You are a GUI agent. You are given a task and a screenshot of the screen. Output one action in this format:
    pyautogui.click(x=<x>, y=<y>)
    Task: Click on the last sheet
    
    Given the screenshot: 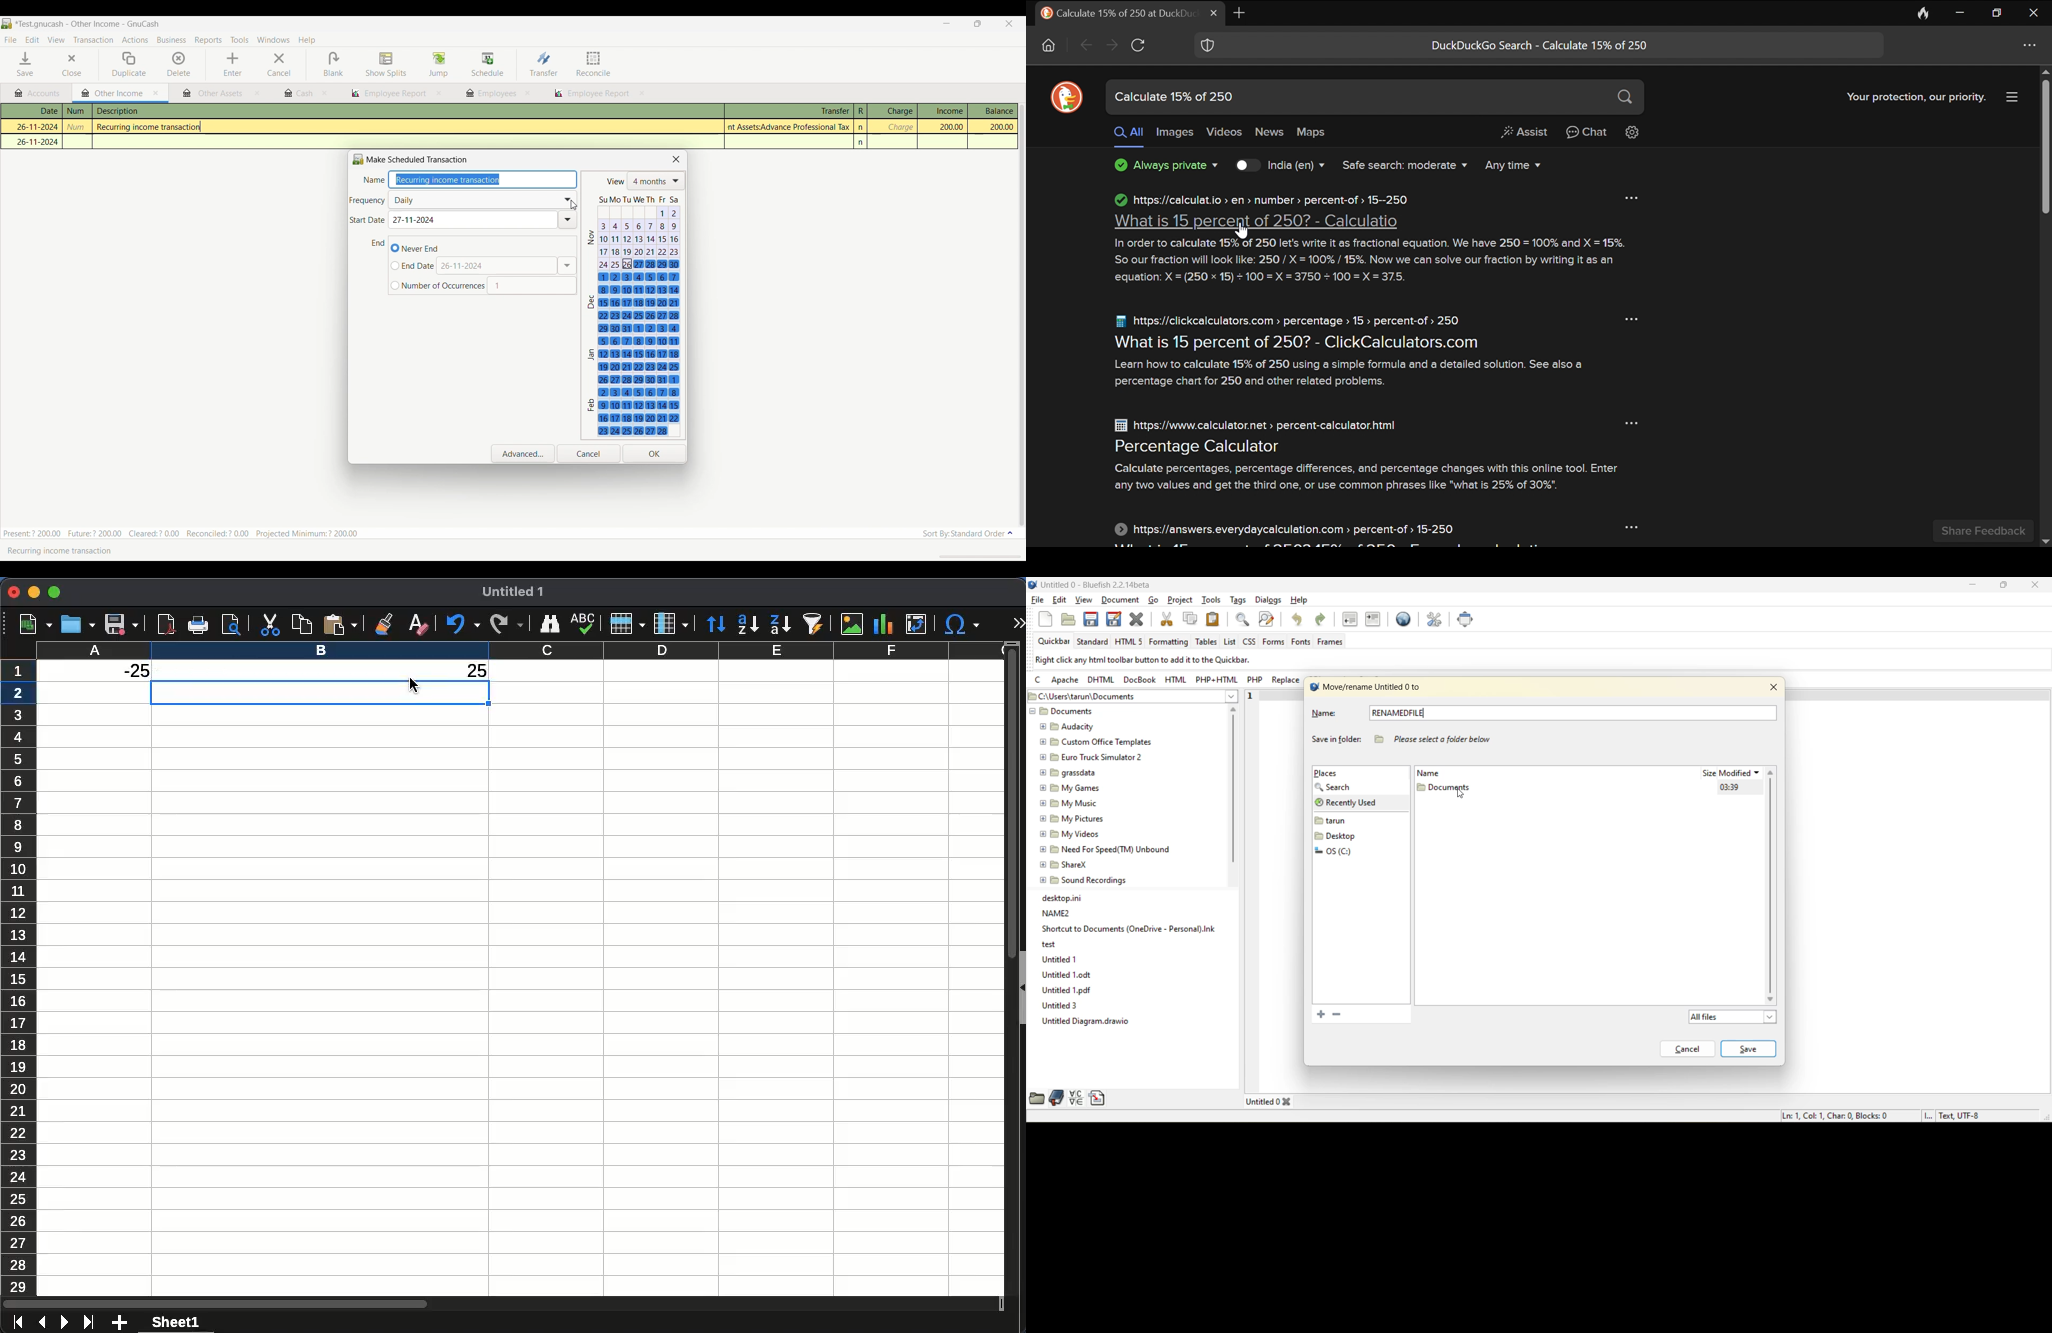 What is the action you would take?
    pyautogui.click(x=89, y=1322)
    